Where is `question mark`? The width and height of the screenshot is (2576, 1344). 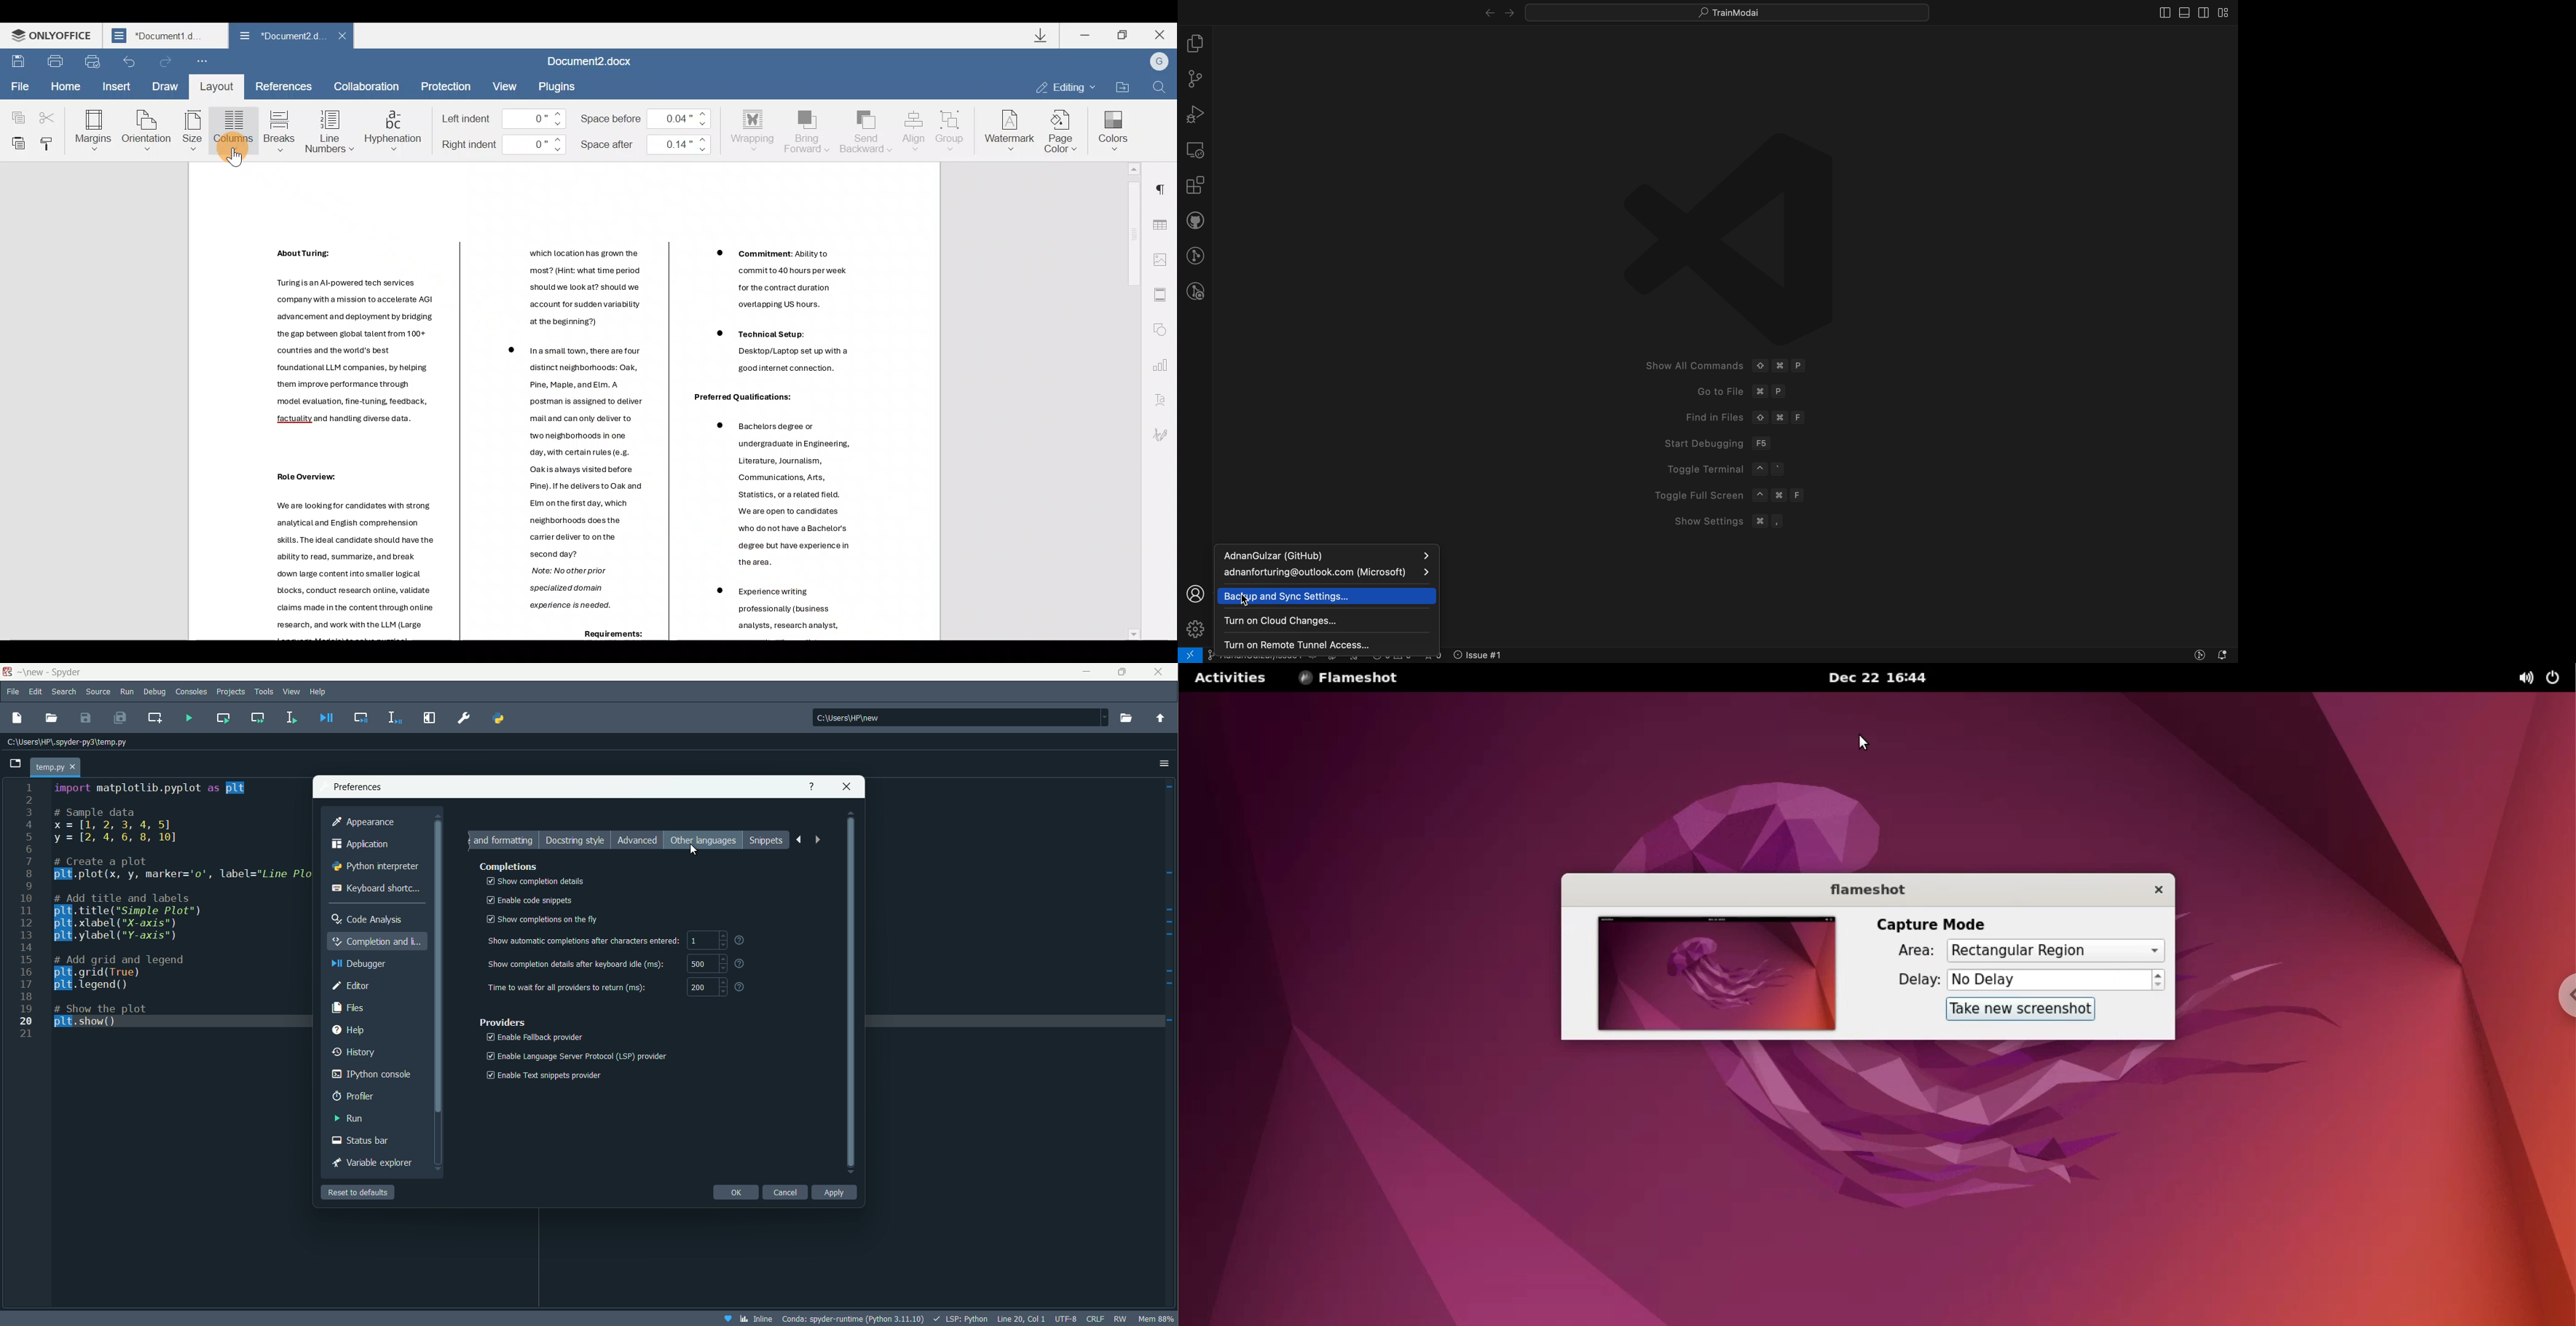 question mark is located at coordinates (741, 939).